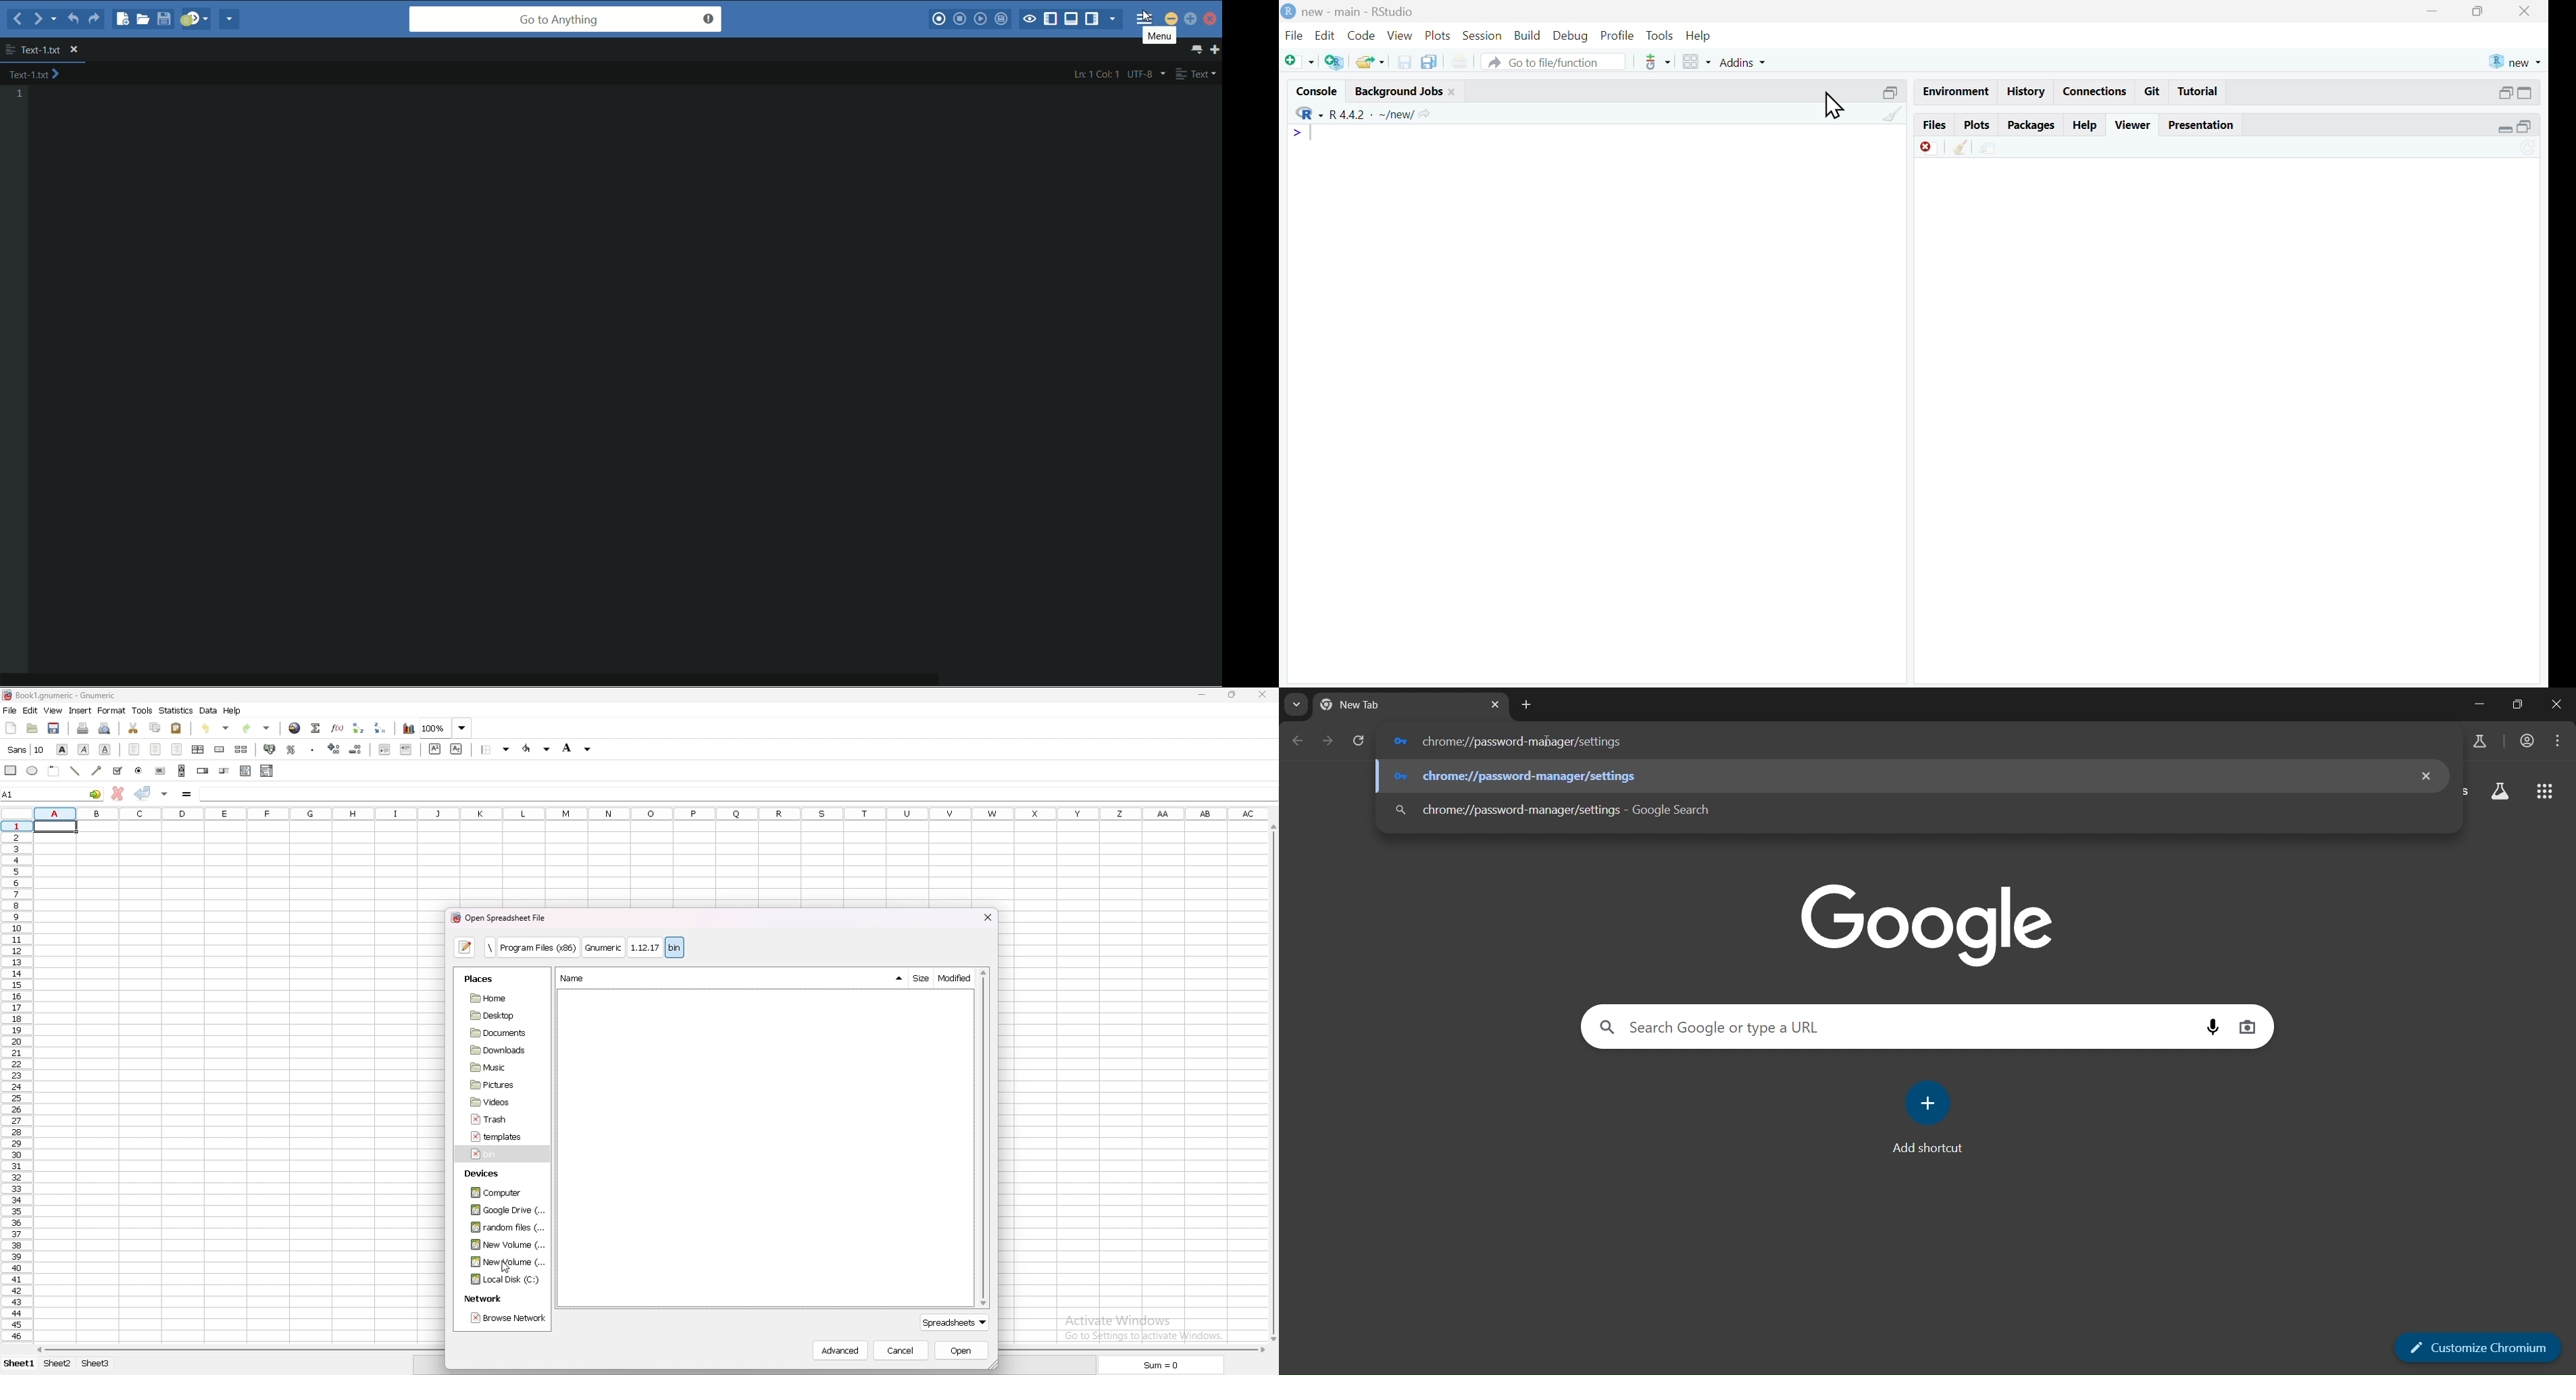 Image resolution: width=2576 pixels, height=1400 pixels. Describe the element at coordinates (143, 711) in the screenshot. I see `tools` at that location.